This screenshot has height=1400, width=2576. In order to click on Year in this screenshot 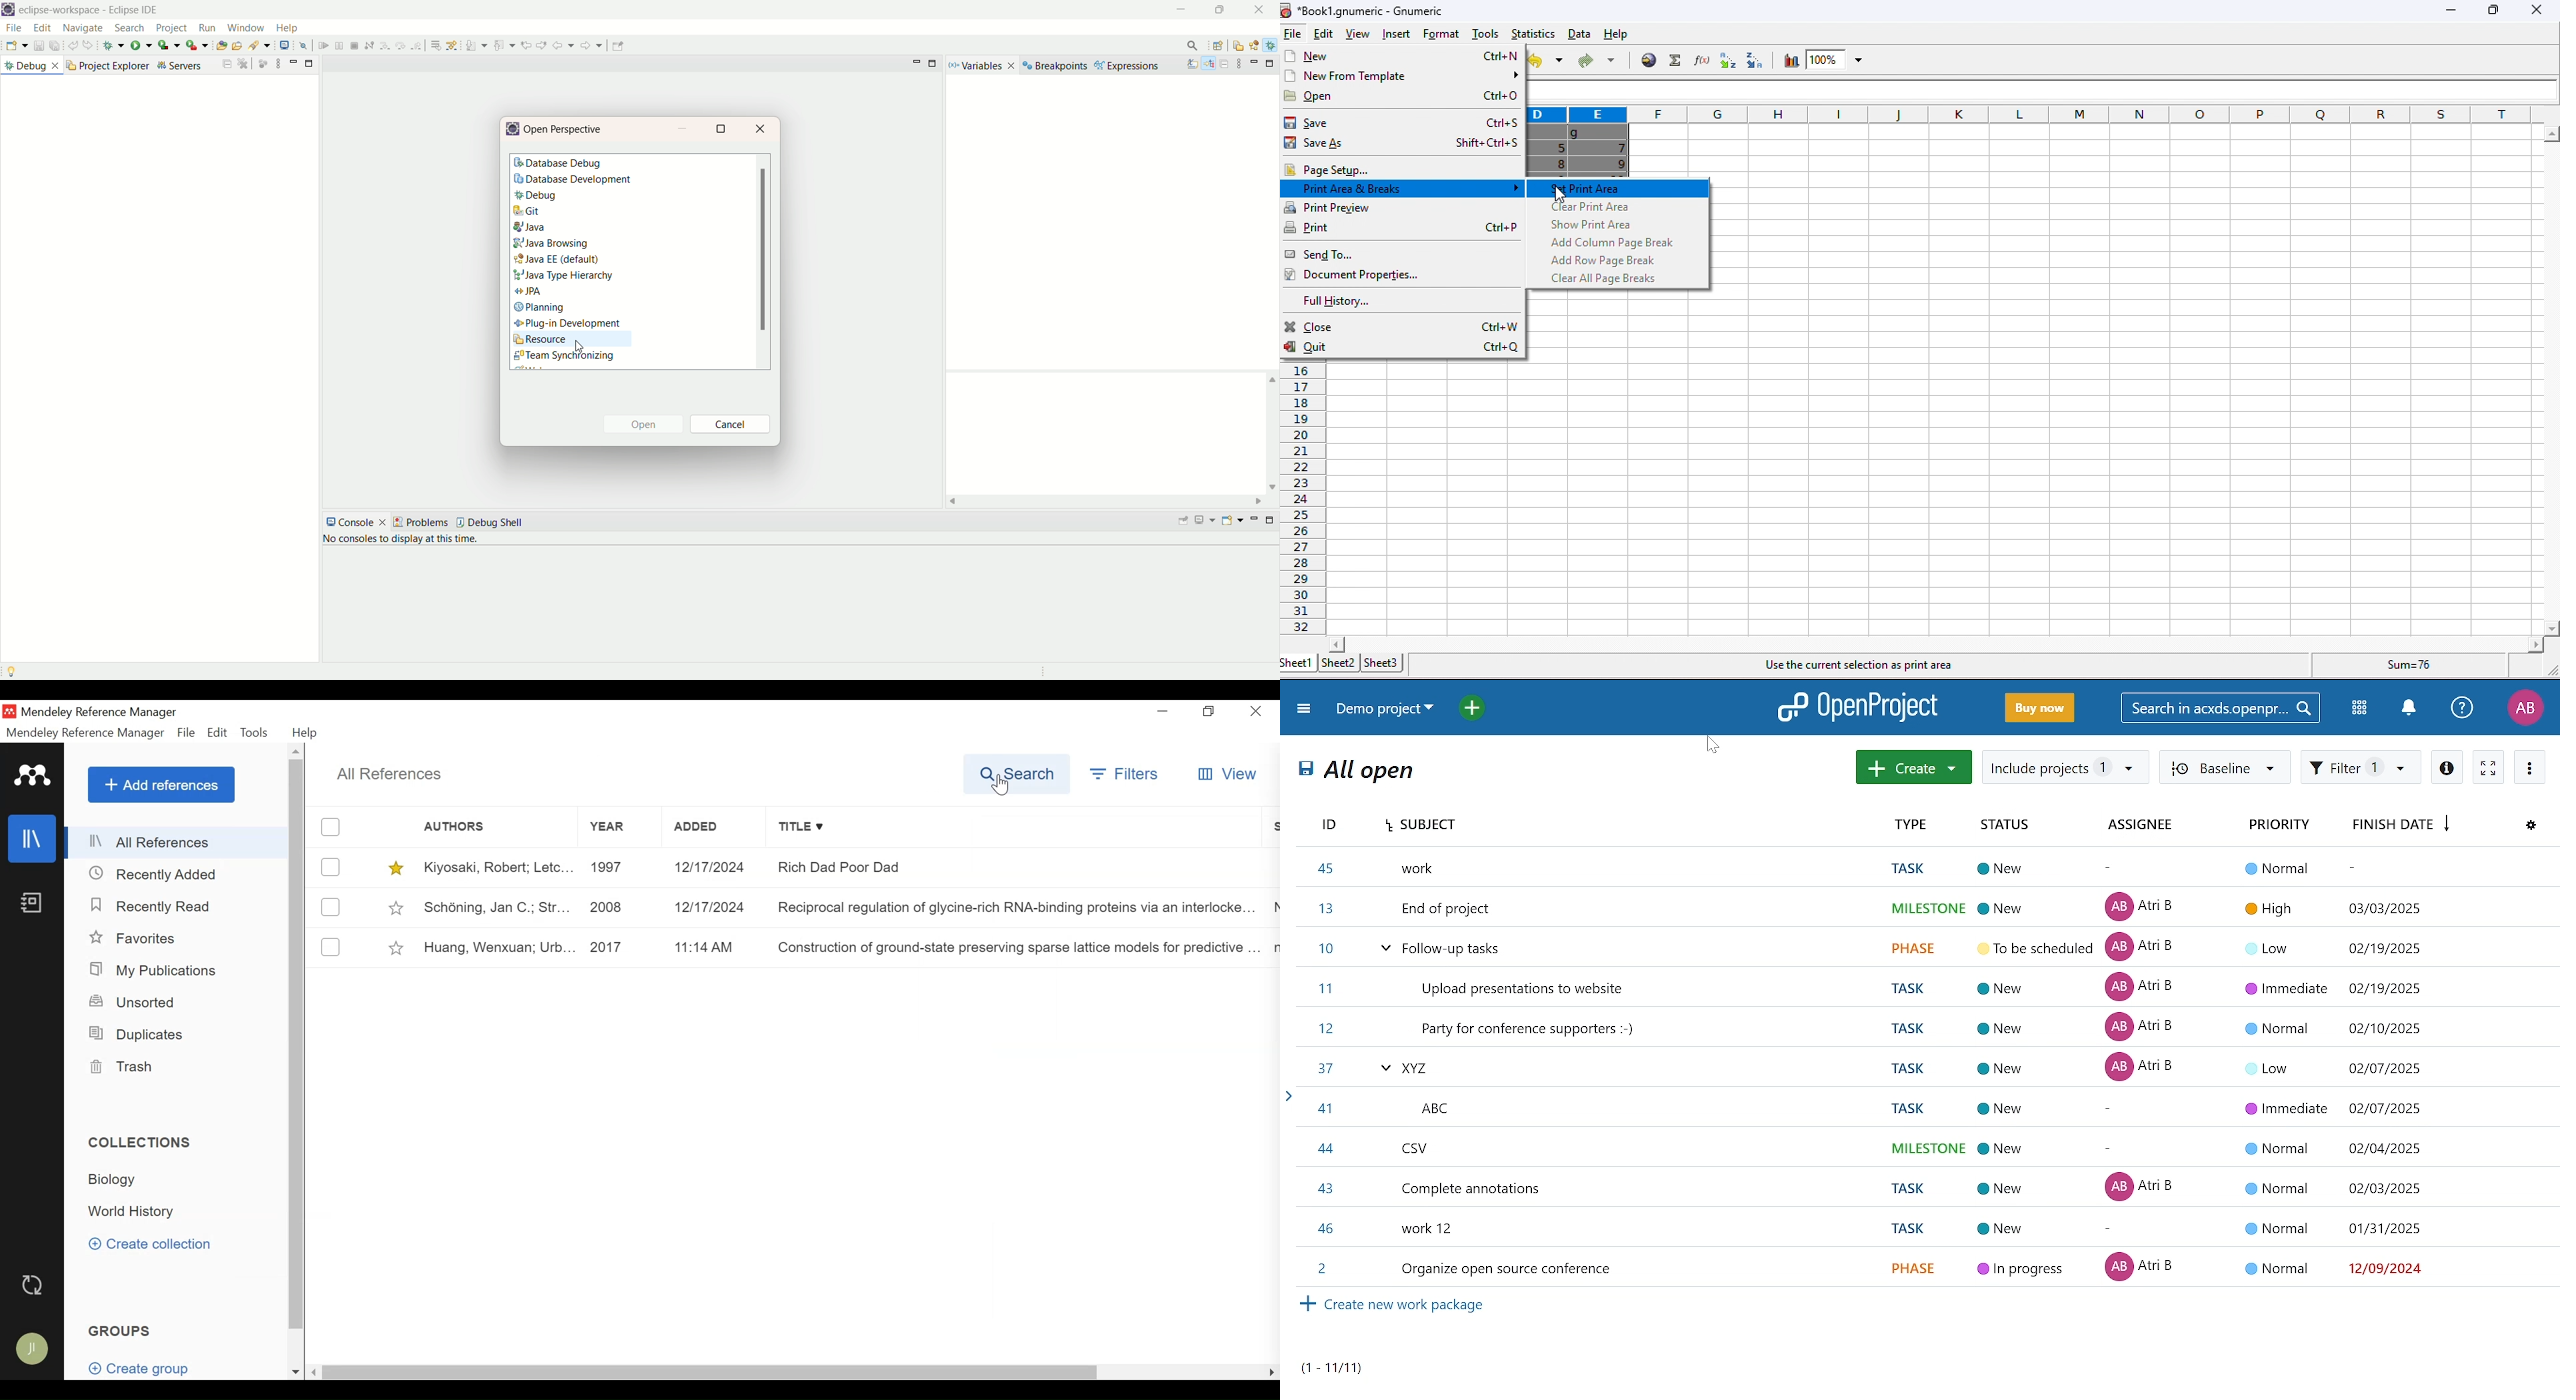, I will do `click(618, 827)`.